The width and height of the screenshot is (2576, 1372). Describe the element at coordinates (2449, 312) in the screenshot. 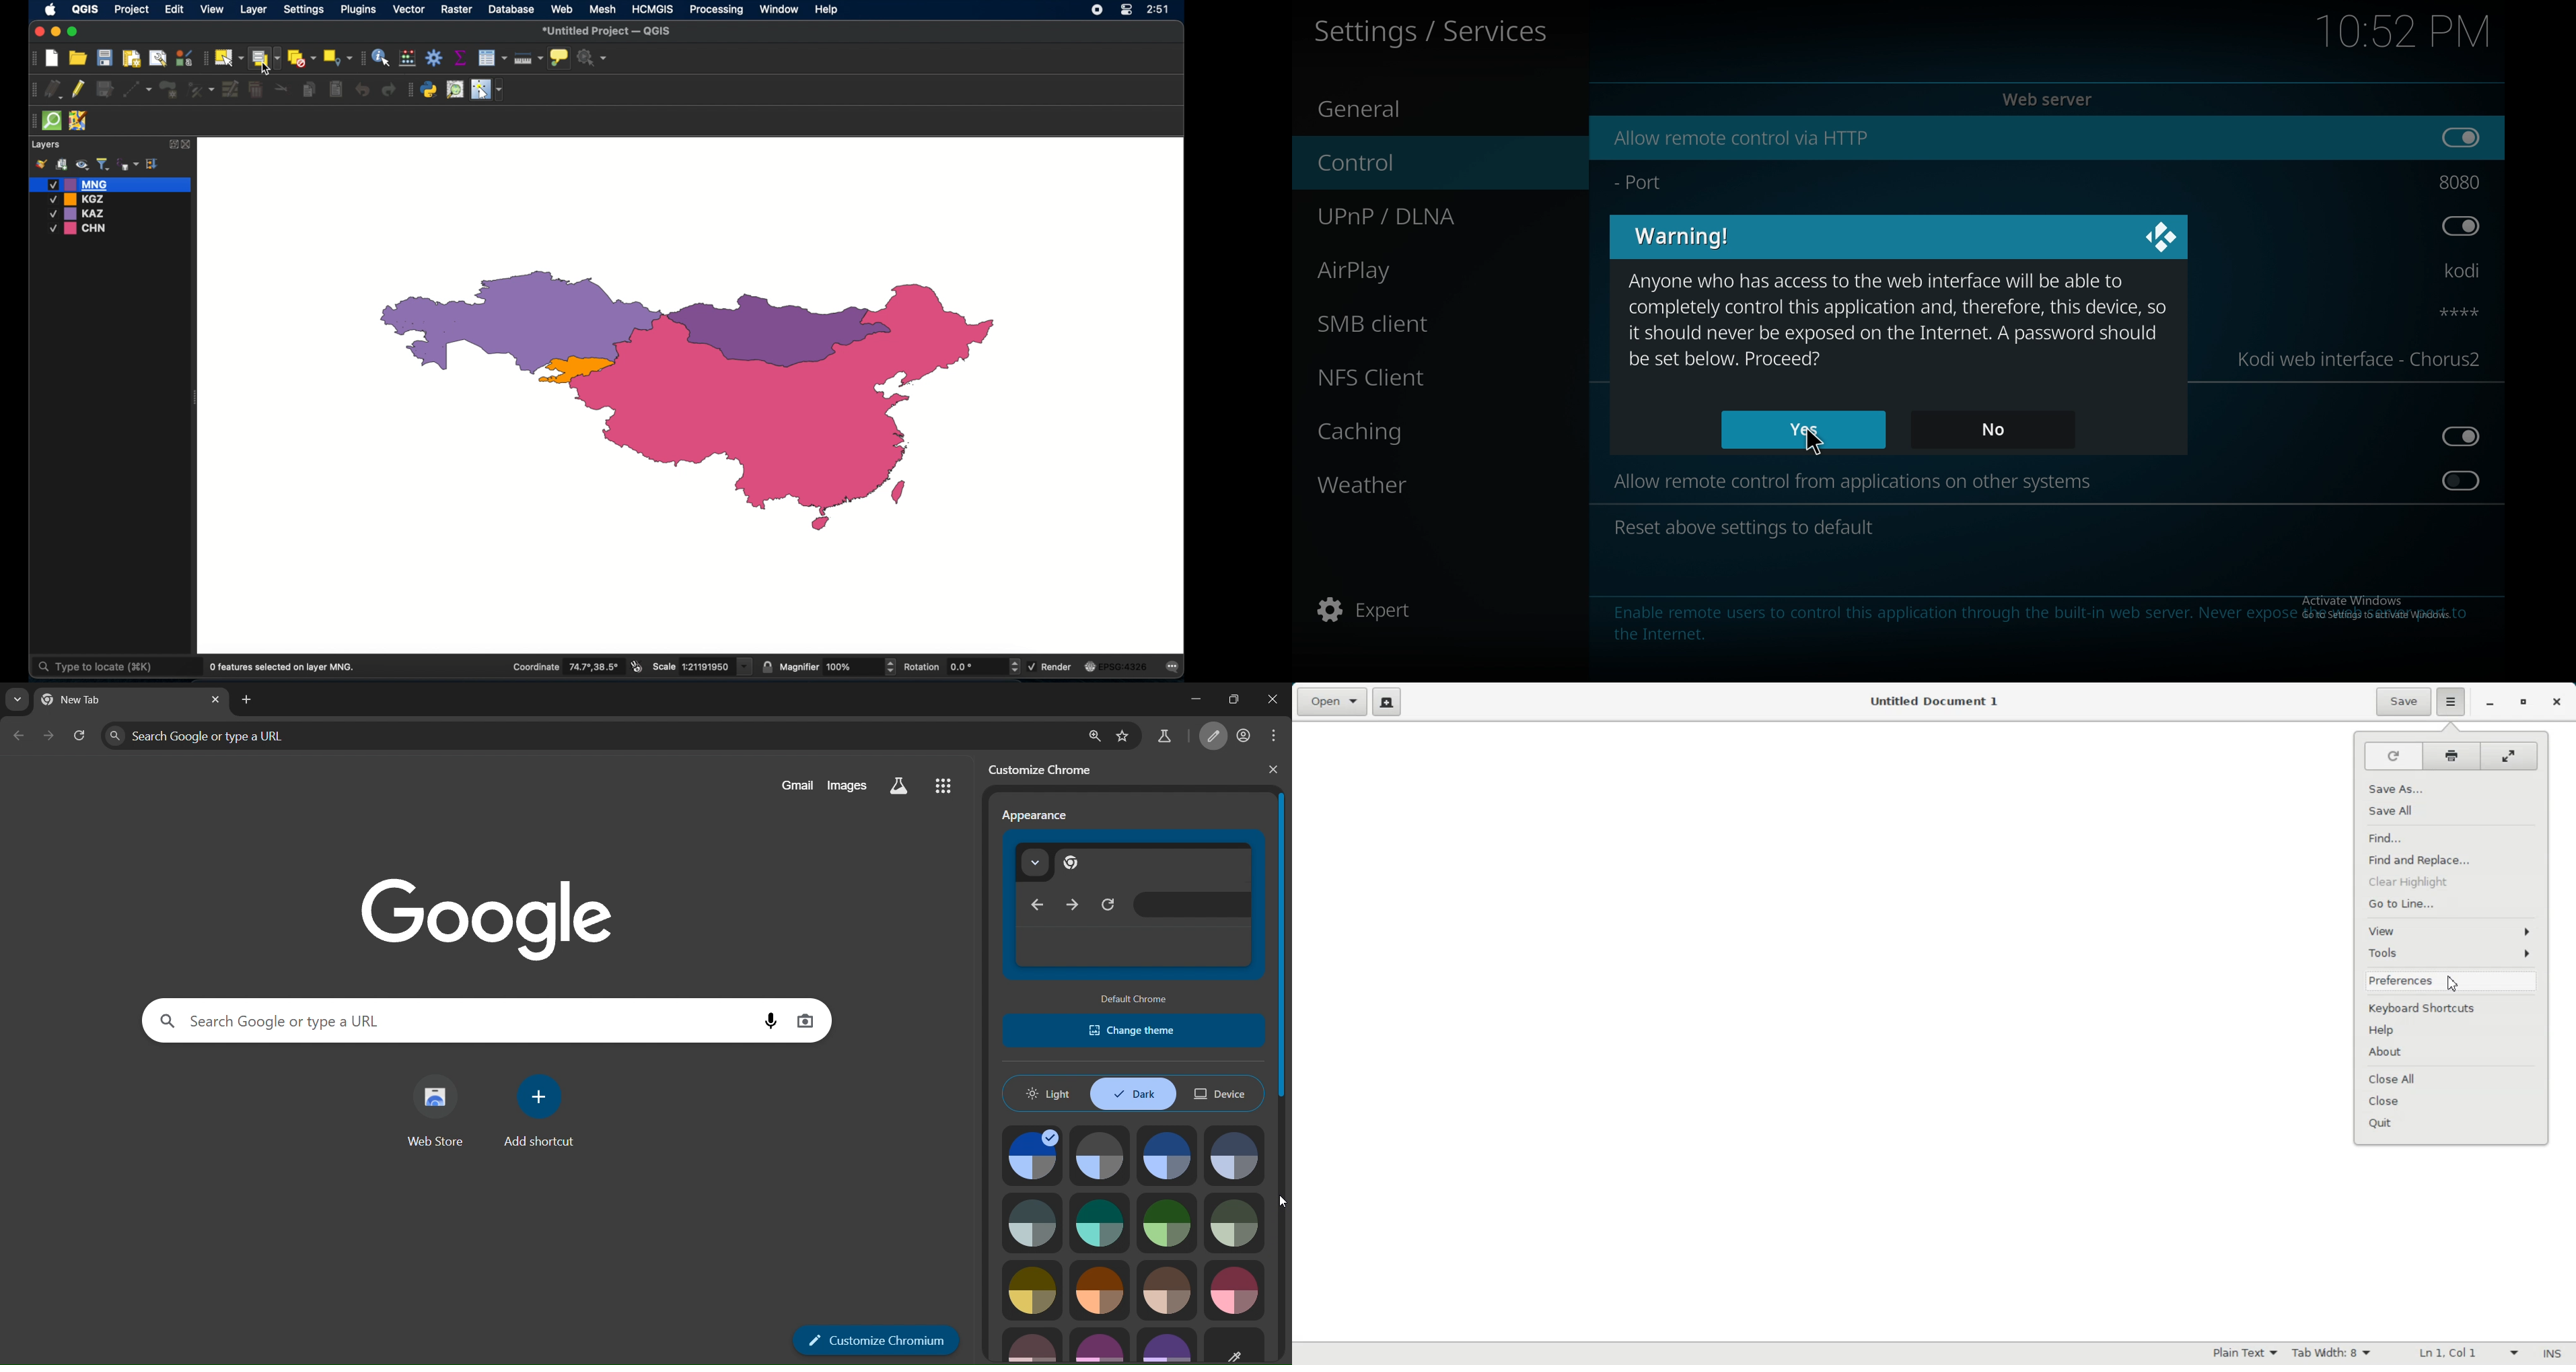

I see `password` at that location.